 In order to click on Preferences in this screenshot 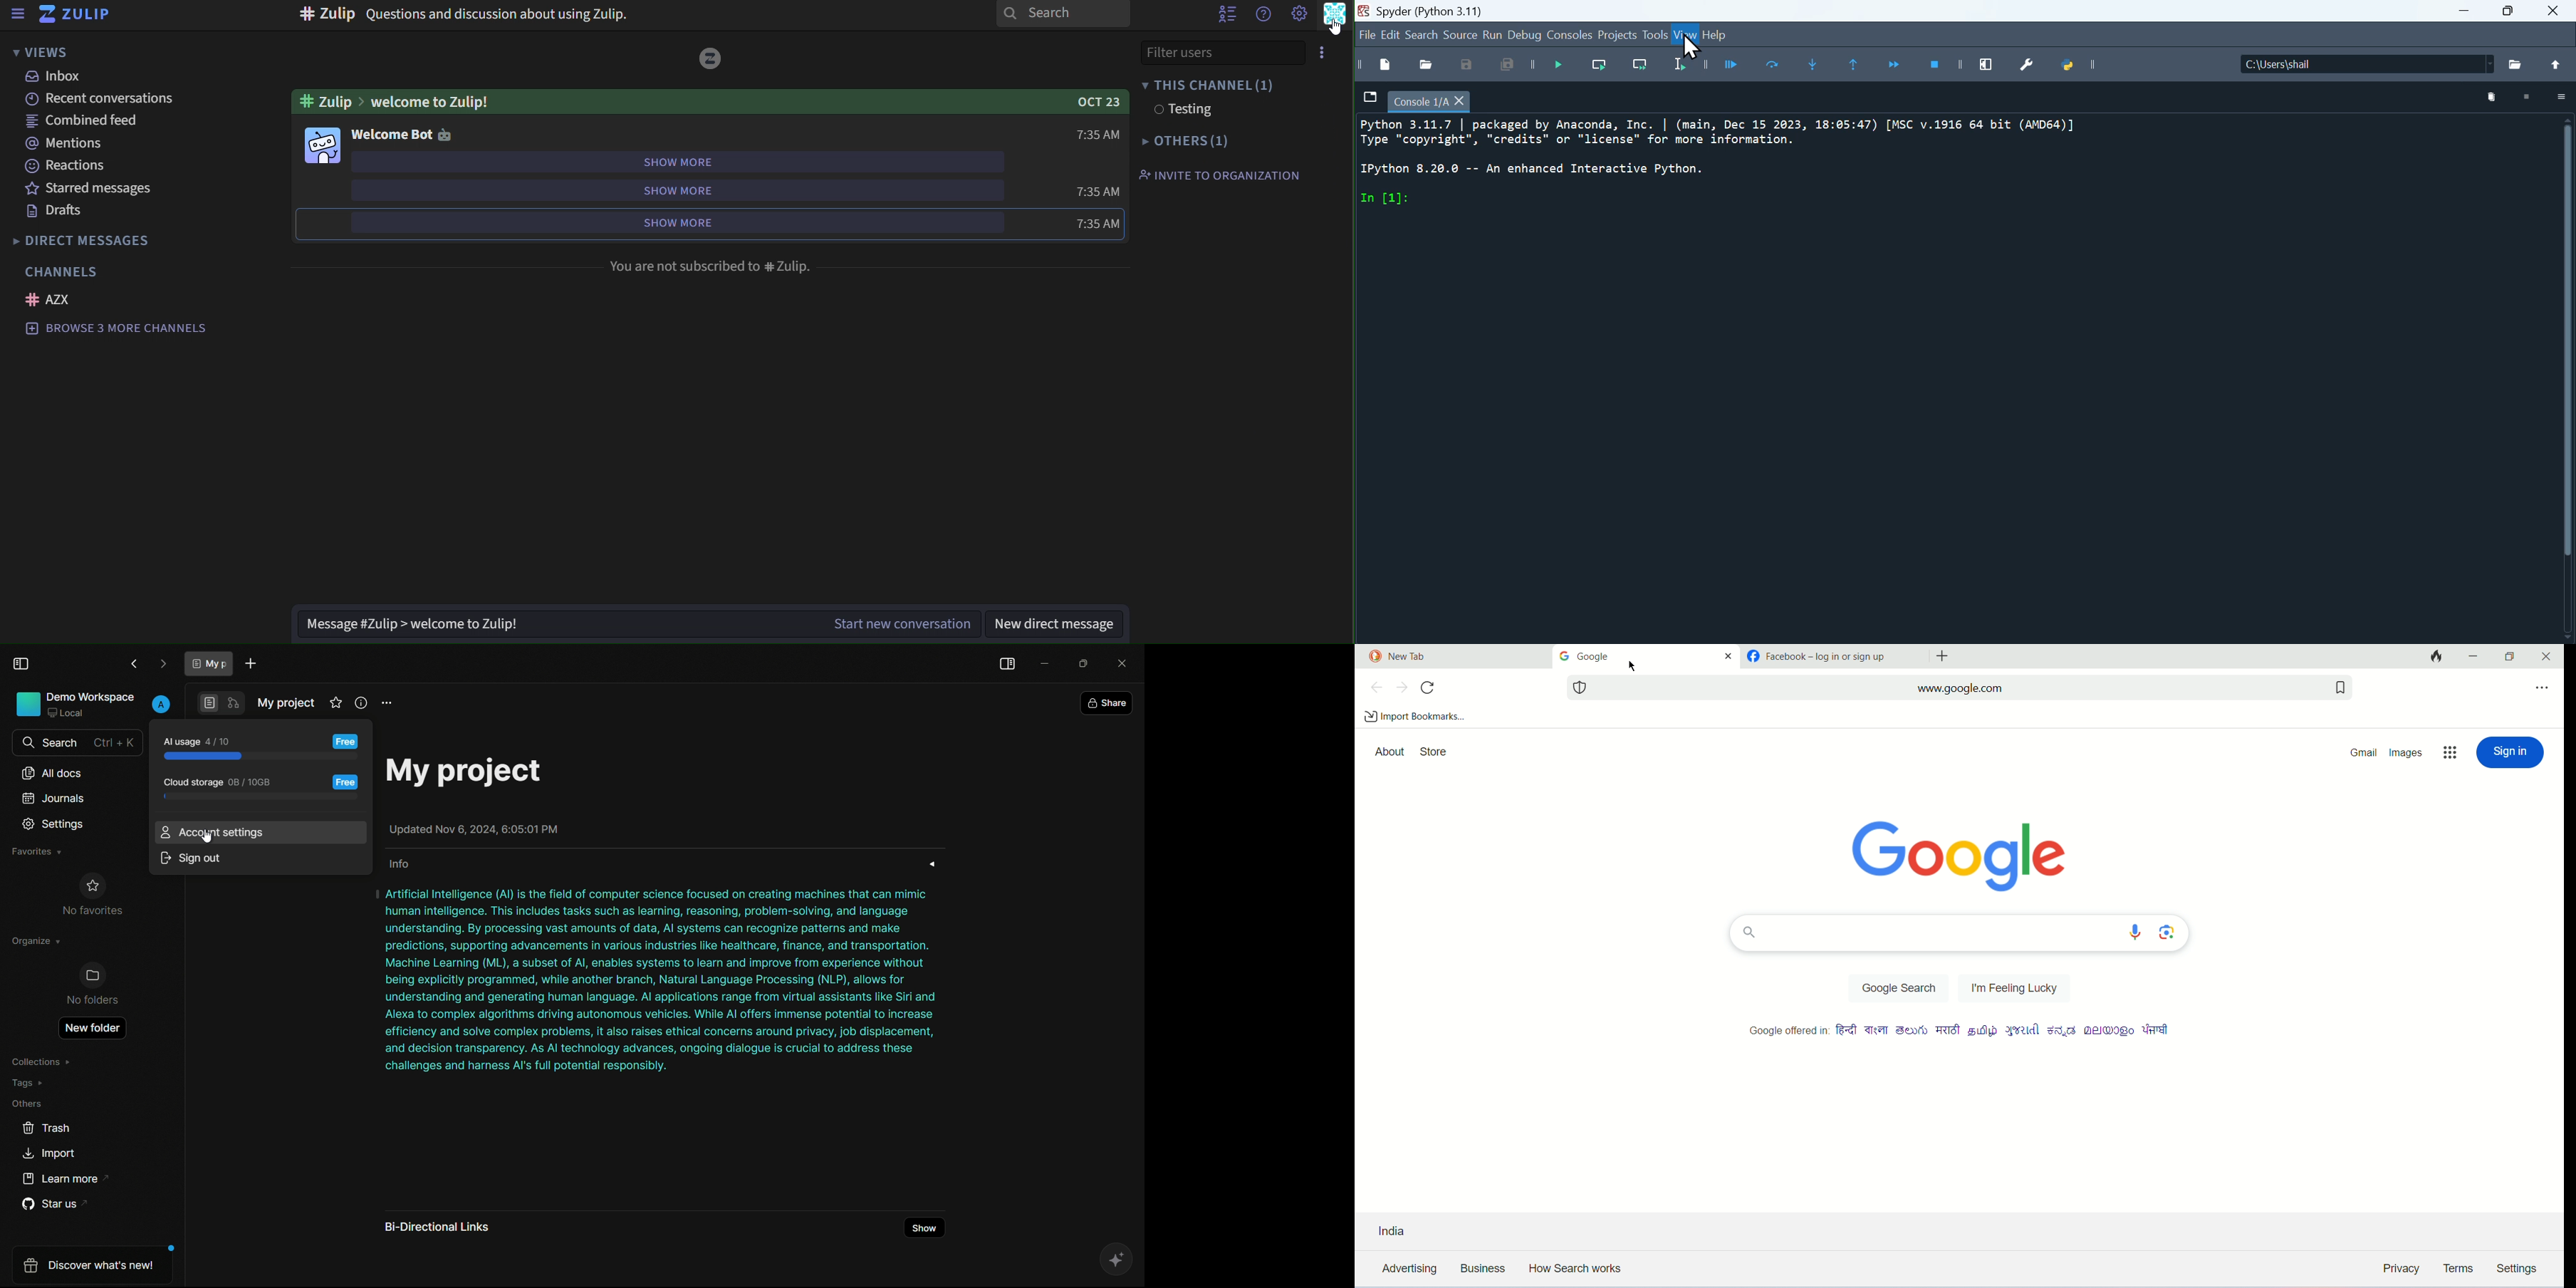, I will do `click(2033, 66)`.